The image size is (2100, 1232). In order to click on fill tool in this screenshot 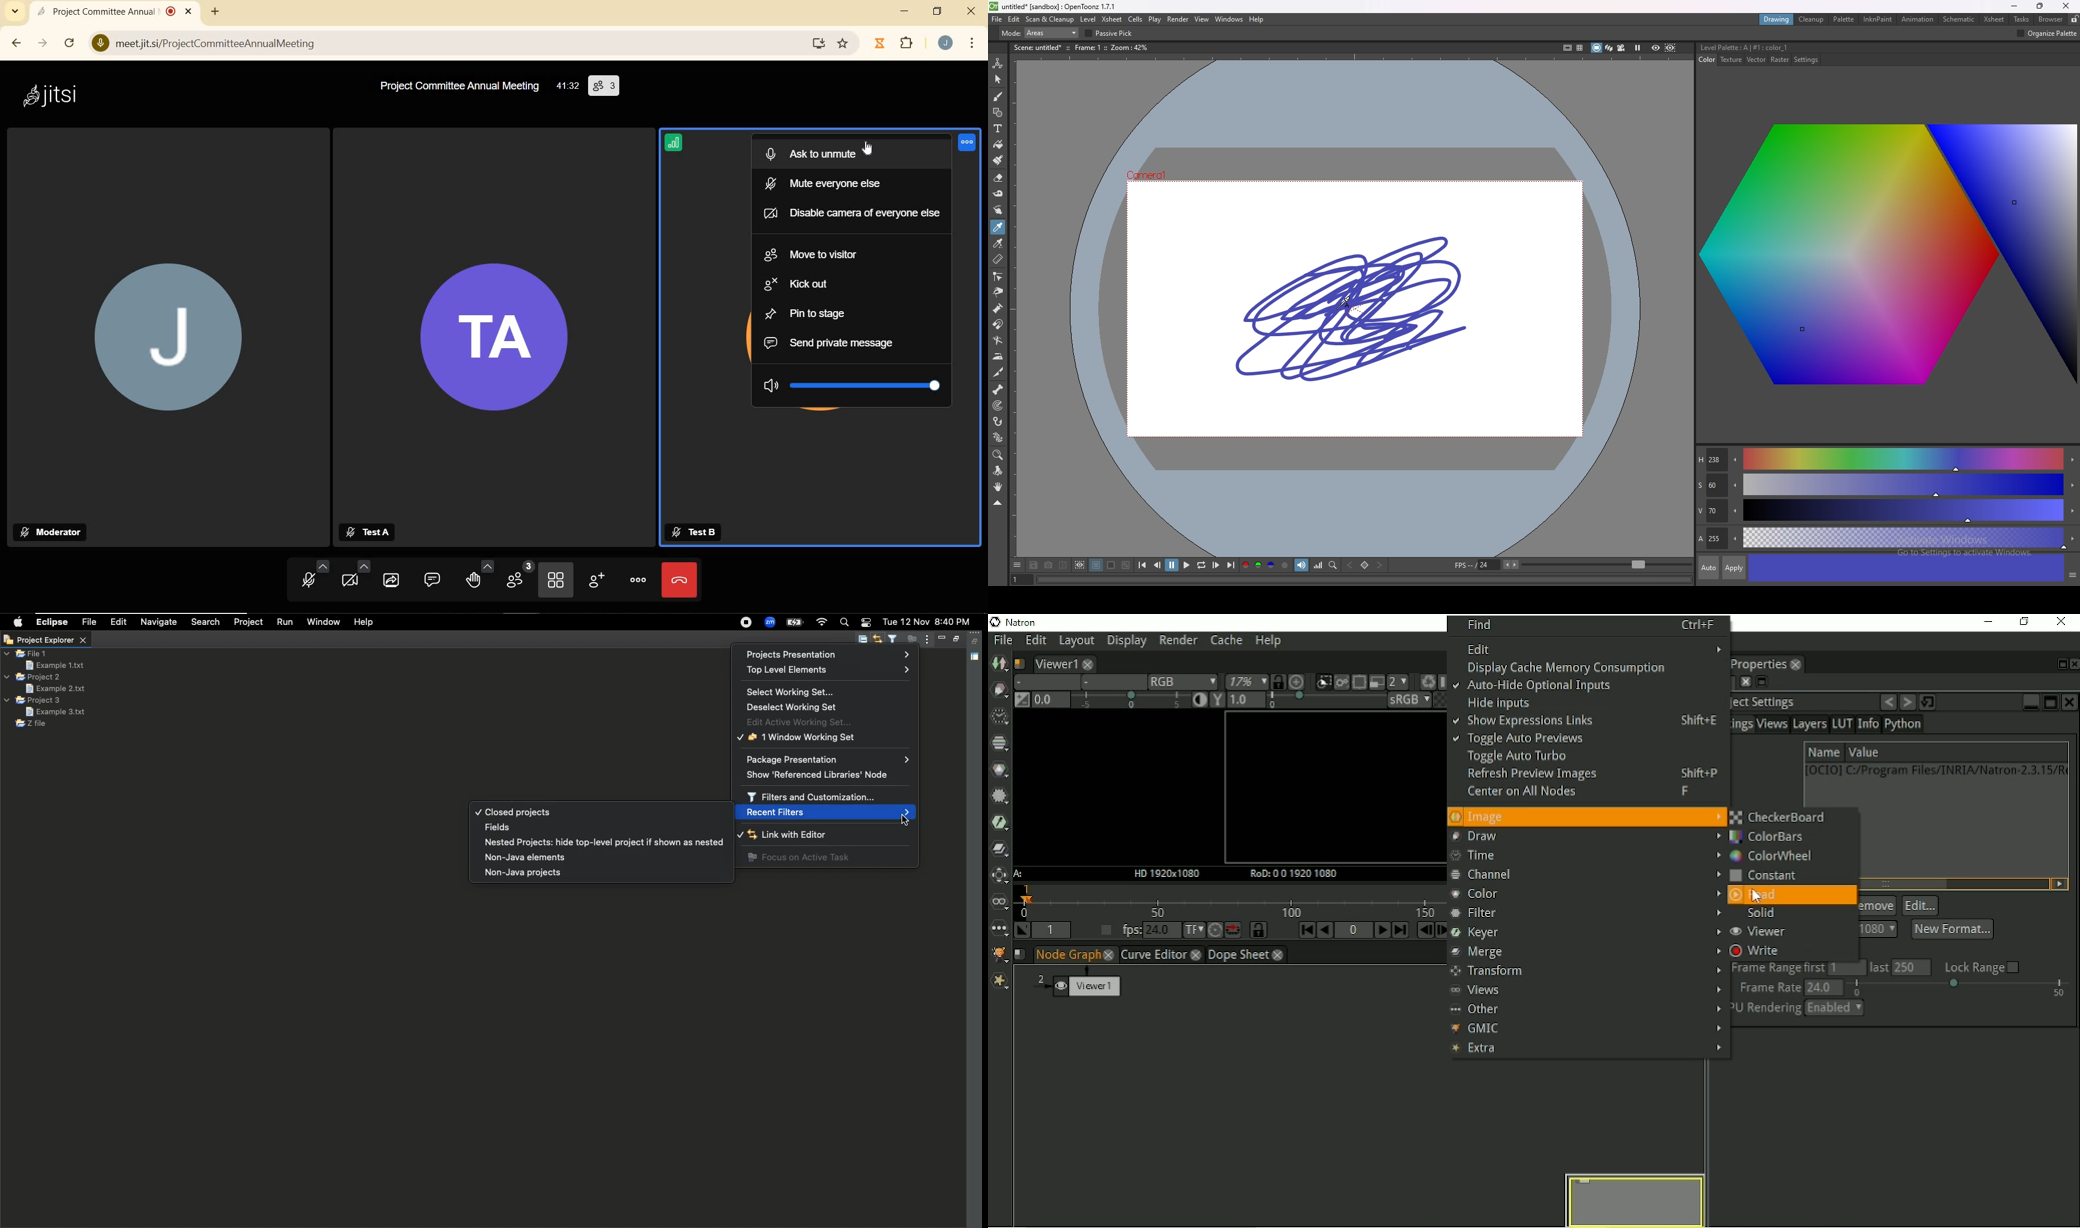, I will do `click(998, 144)`.